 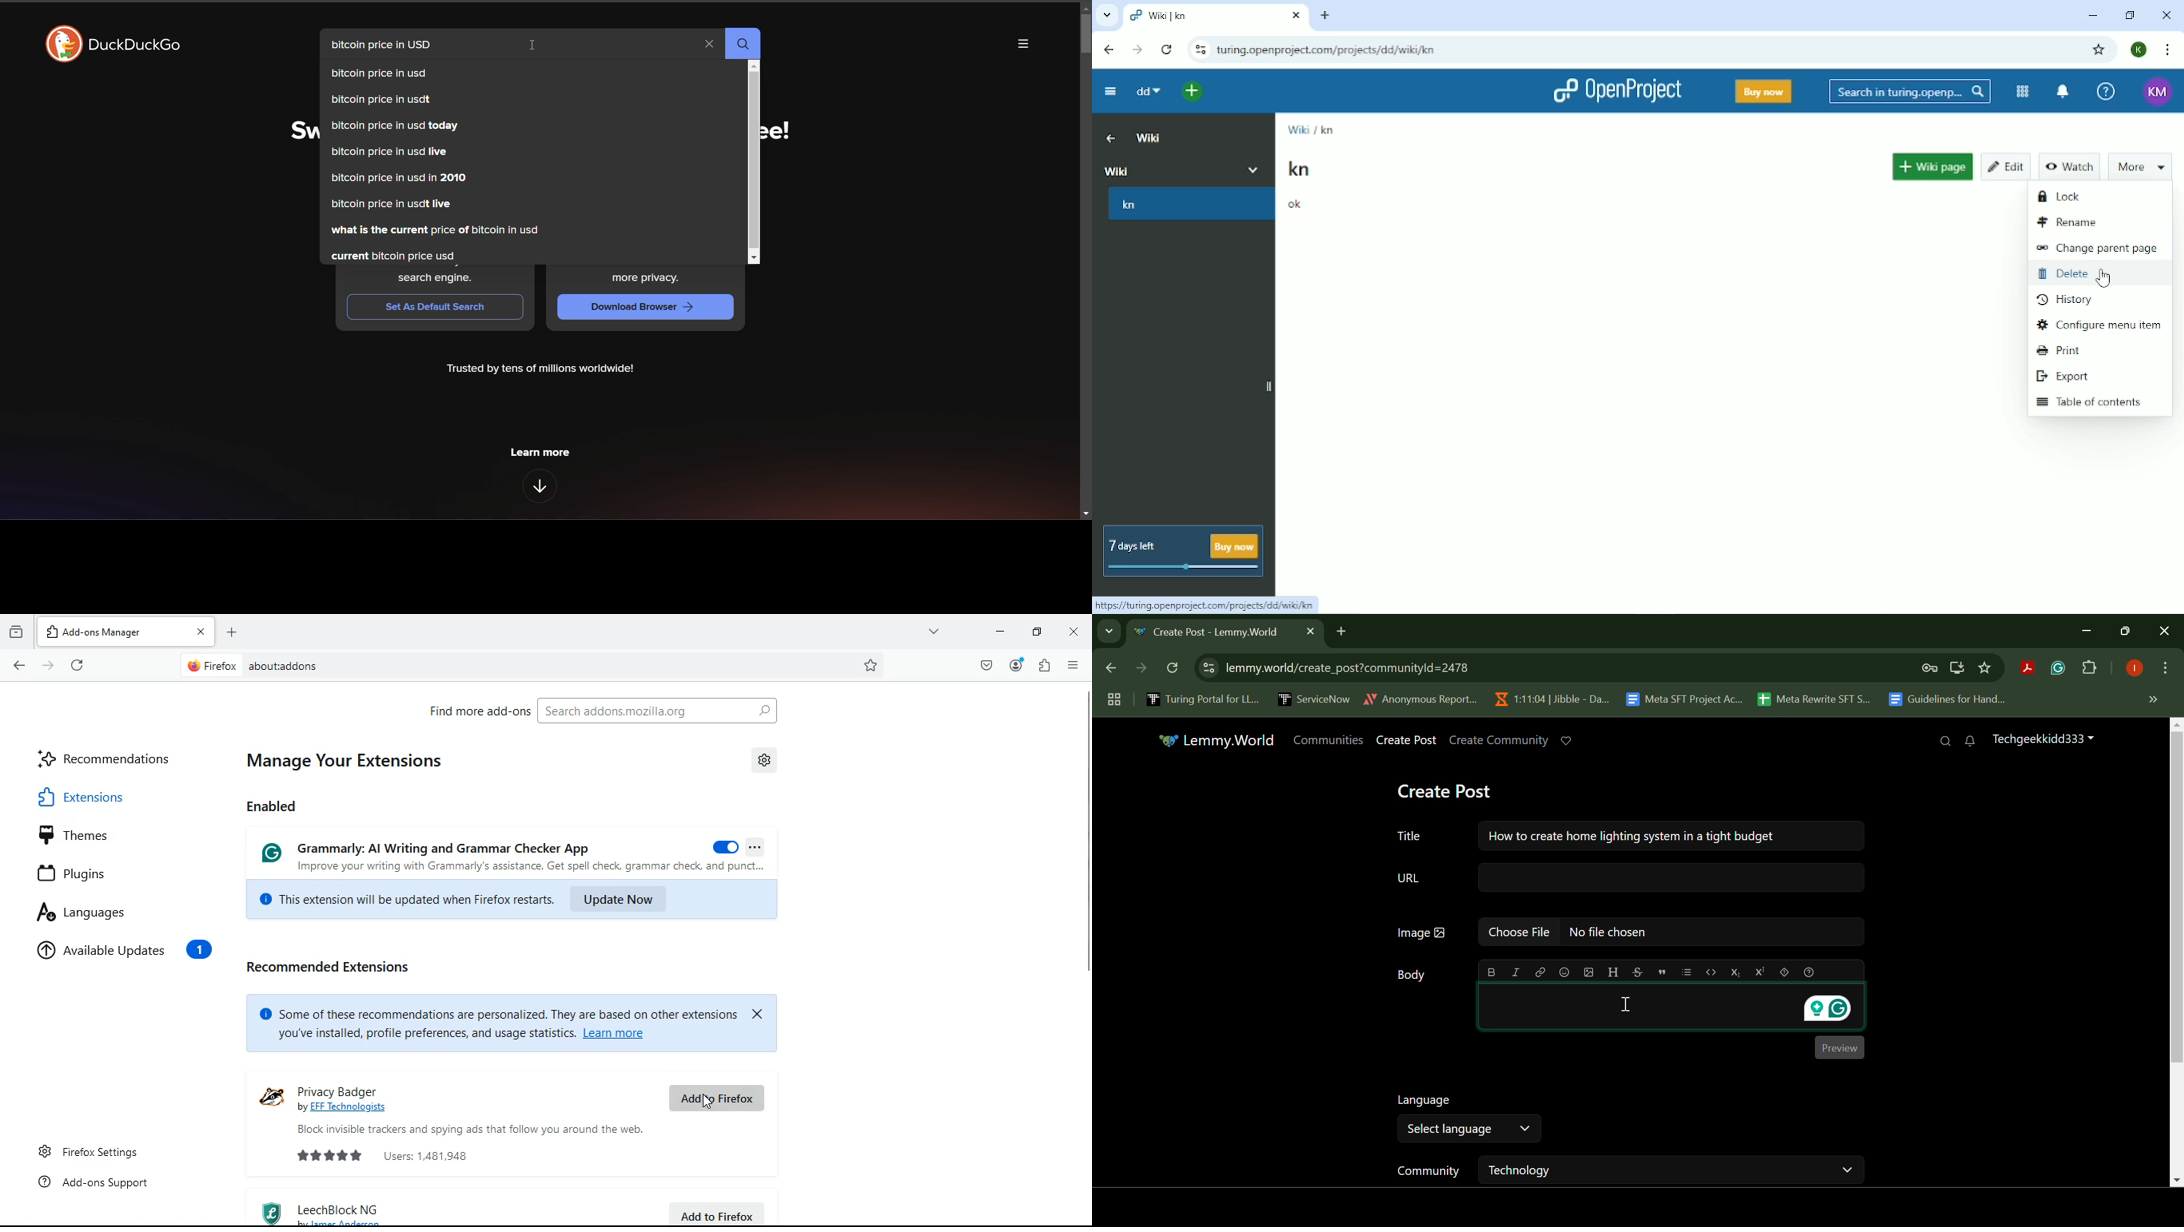 What do you see at coordinates (2127, 632) in the screenshot?
I see `Minimize` at bounding box center [2127, 632].